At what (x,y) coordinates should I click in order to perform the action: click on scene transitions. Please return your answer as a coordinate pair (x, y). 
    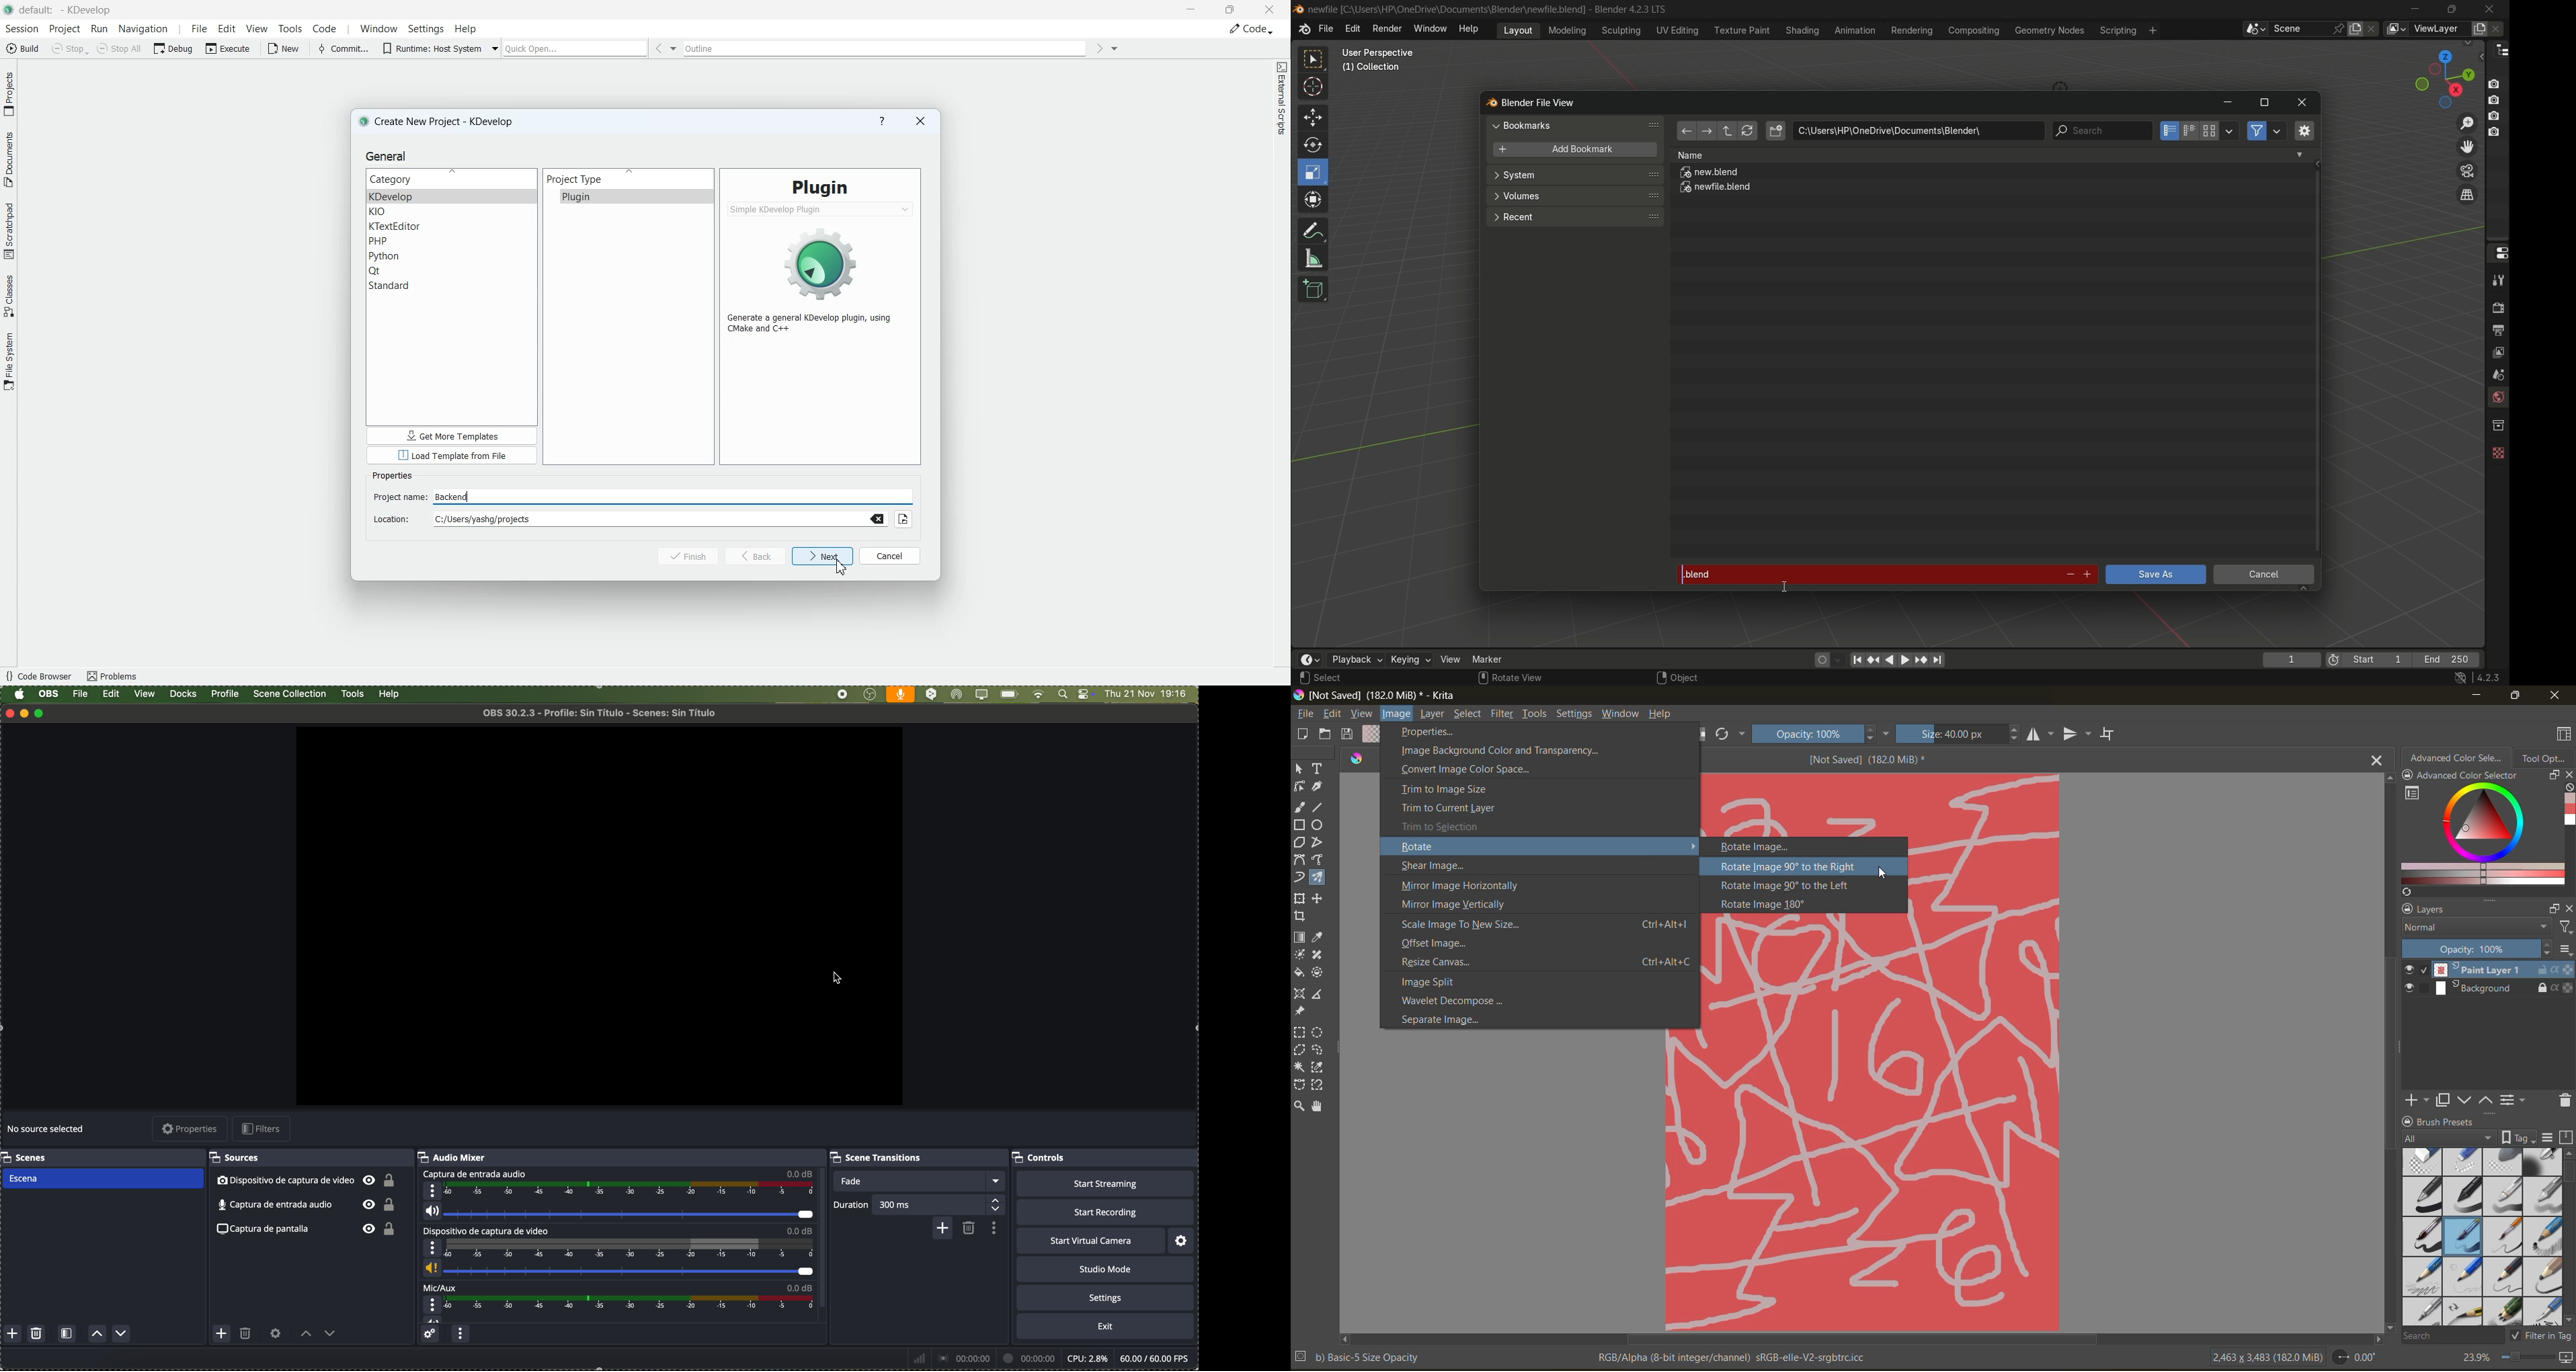
    Looking at the image, I should click on (878, 1157).